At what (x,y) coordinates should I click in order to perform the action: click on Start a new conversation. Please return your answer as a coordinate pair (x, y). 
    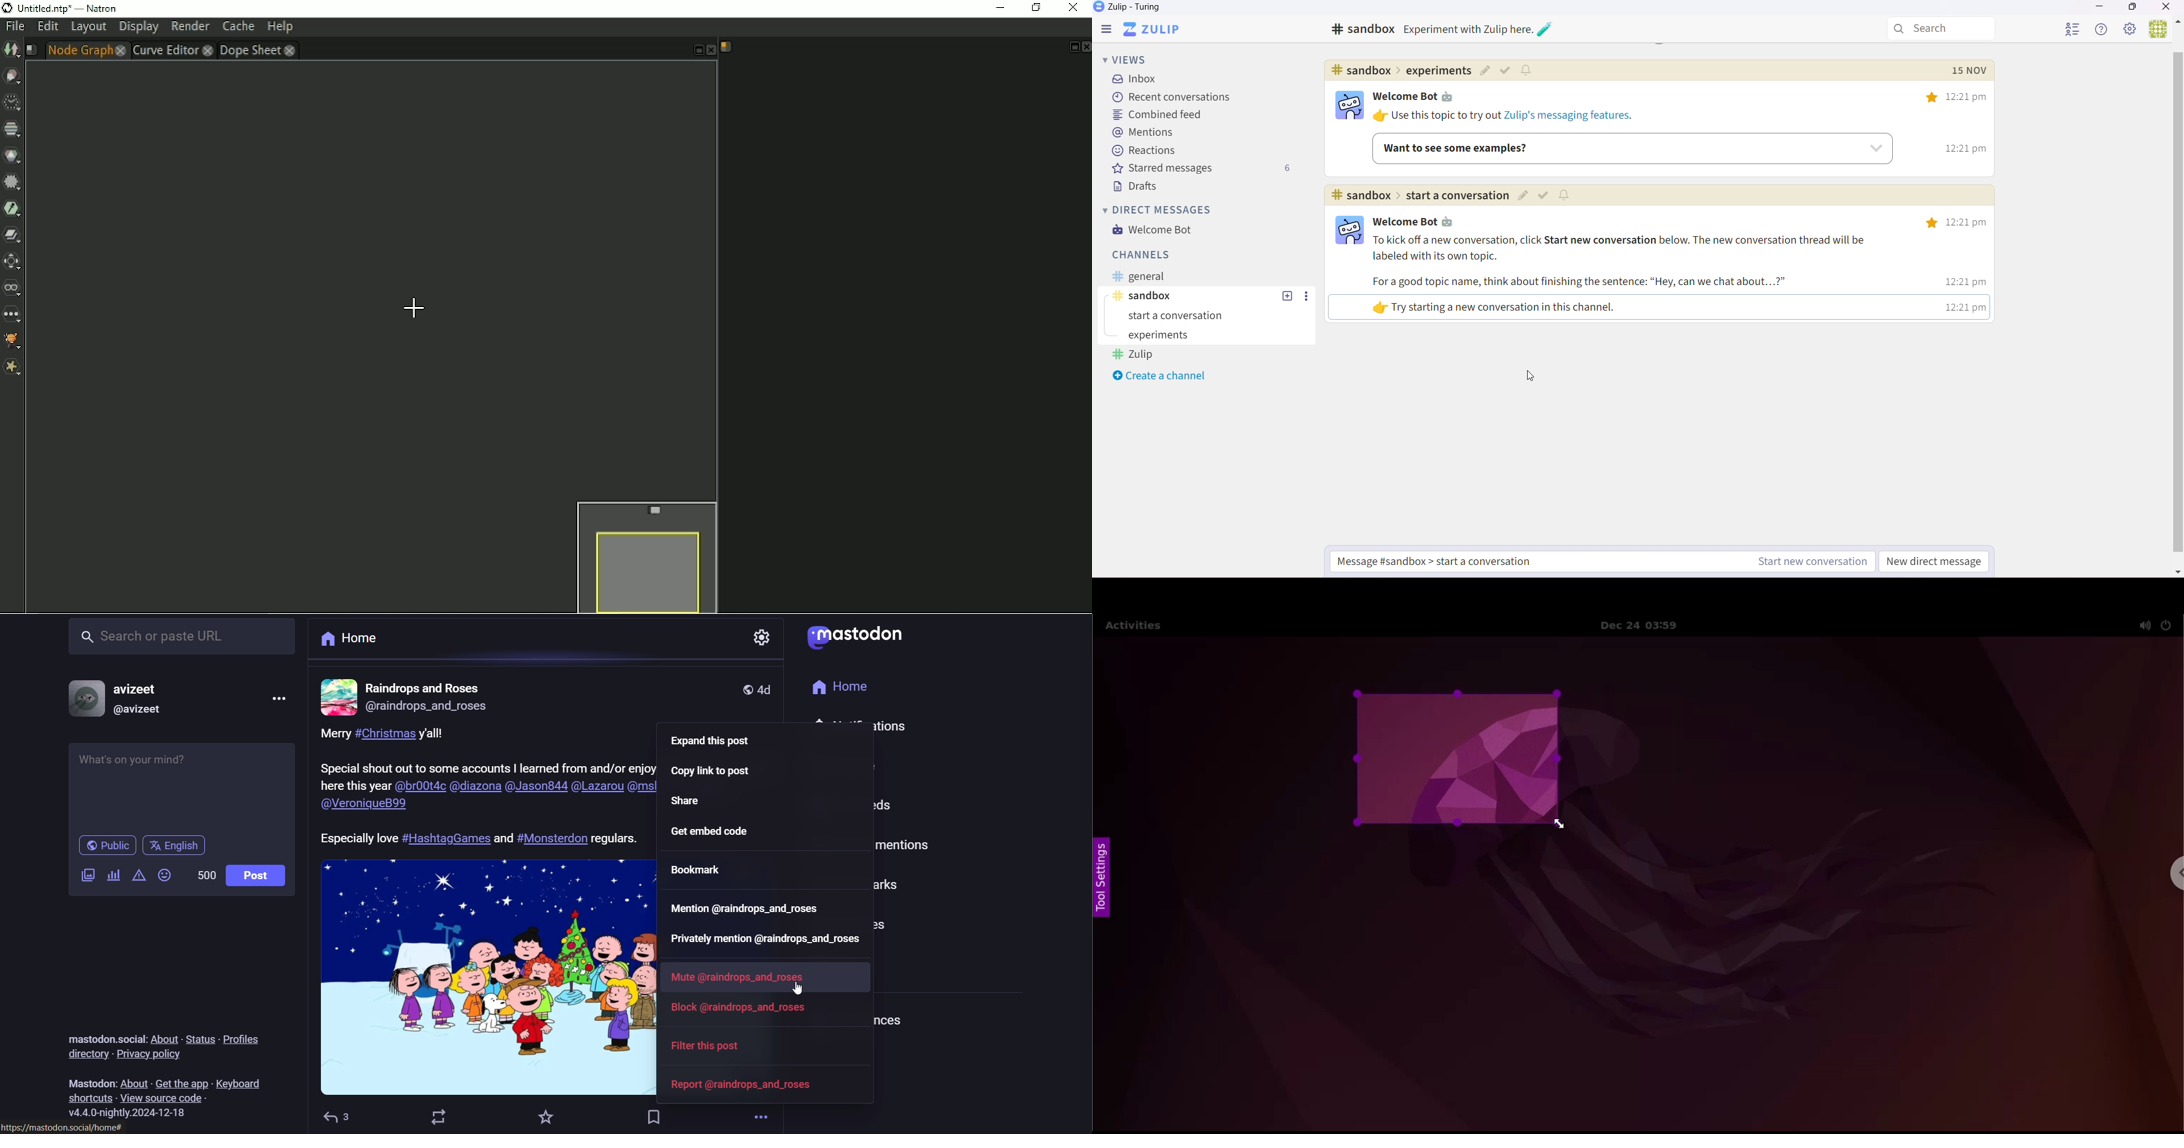
    Looking at the image, I should click on (1807, 565).